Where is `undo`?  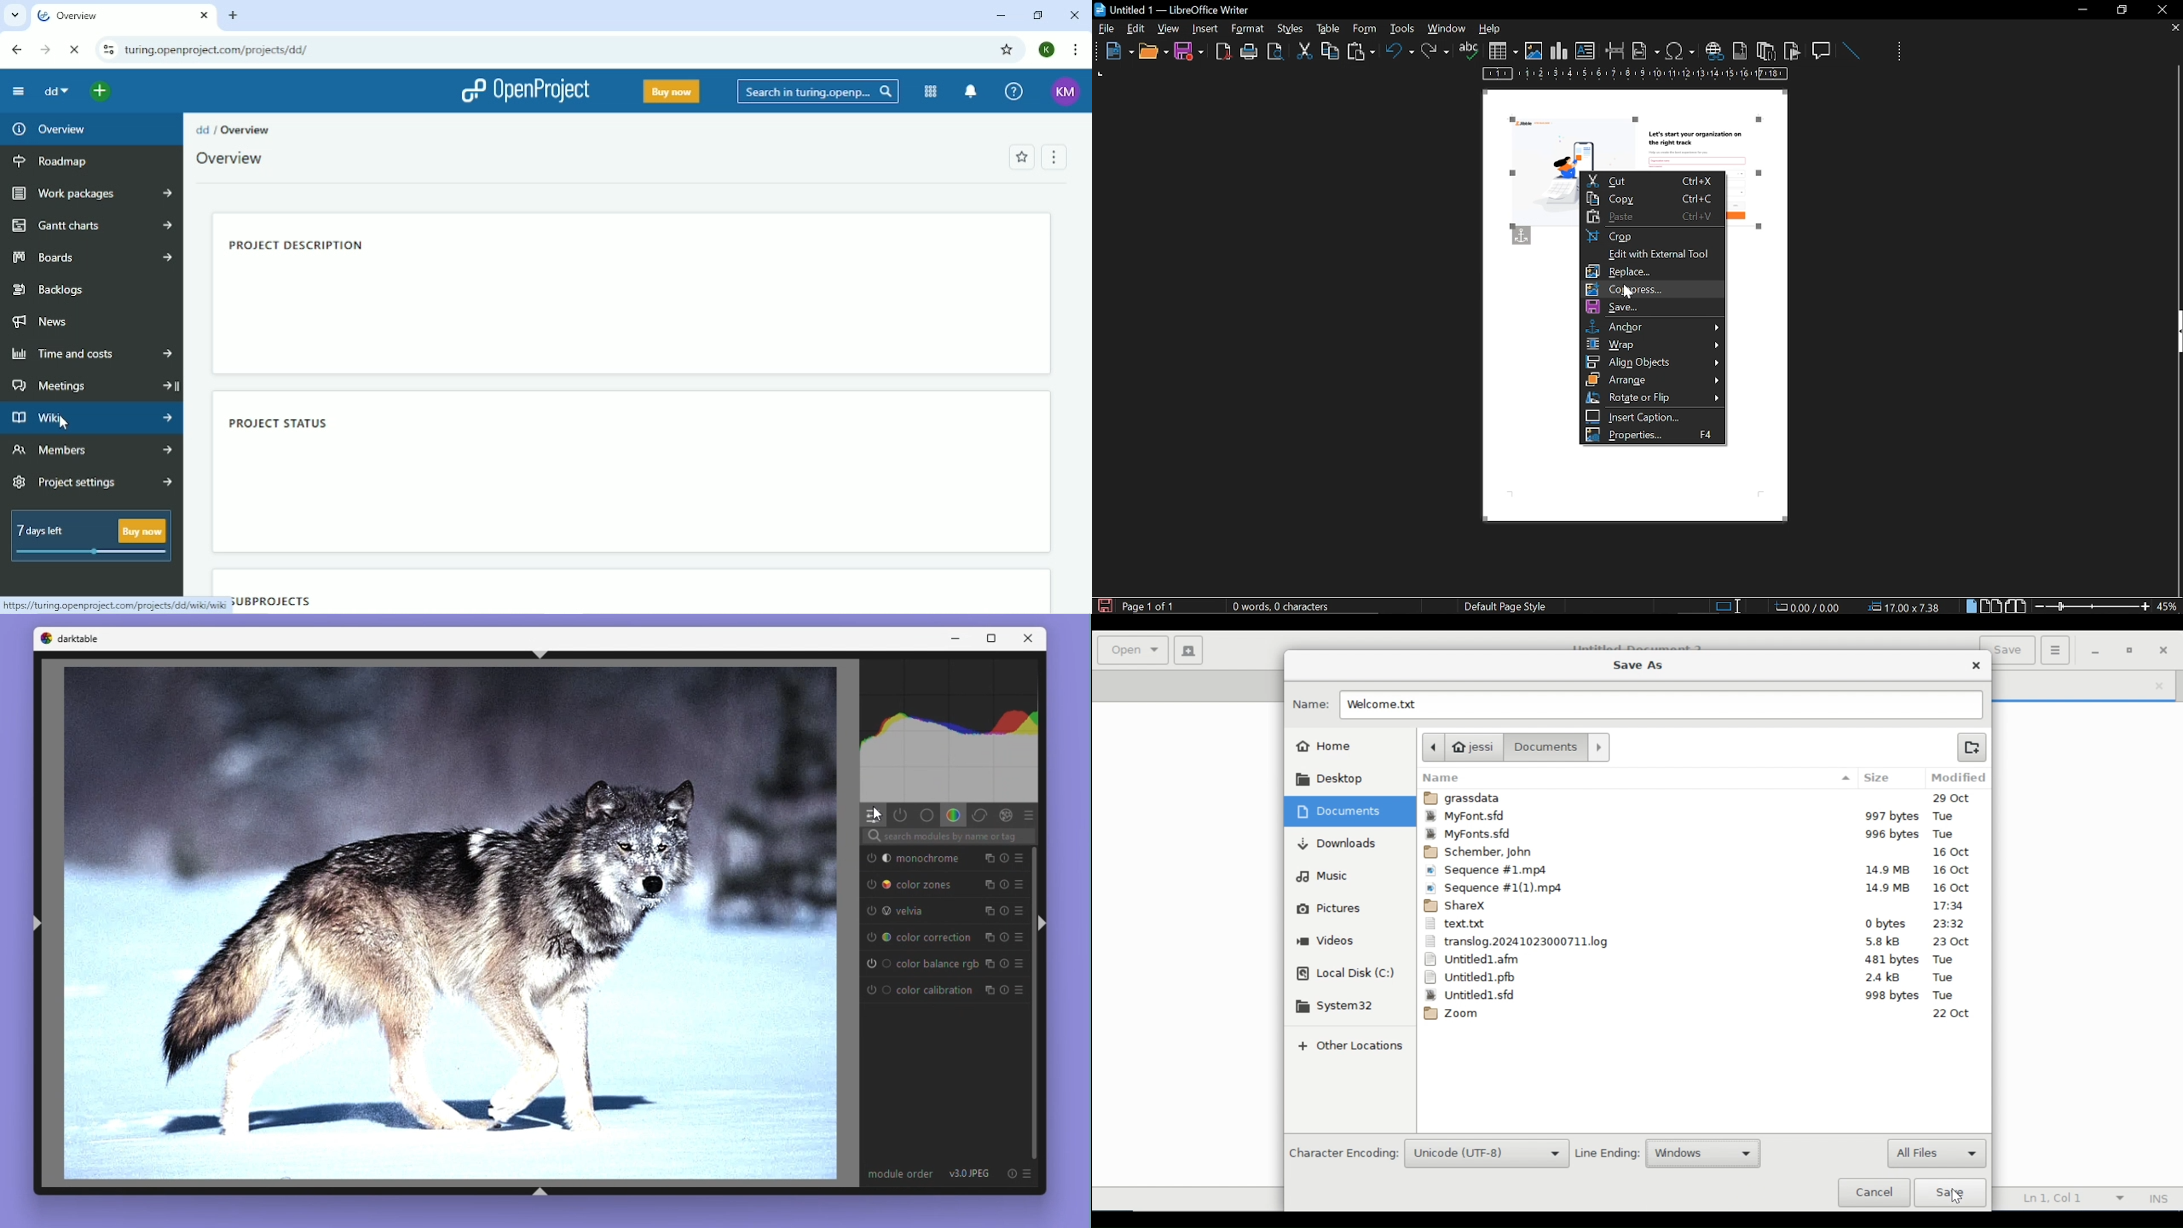
undo is located at coordinates (1400, 54).